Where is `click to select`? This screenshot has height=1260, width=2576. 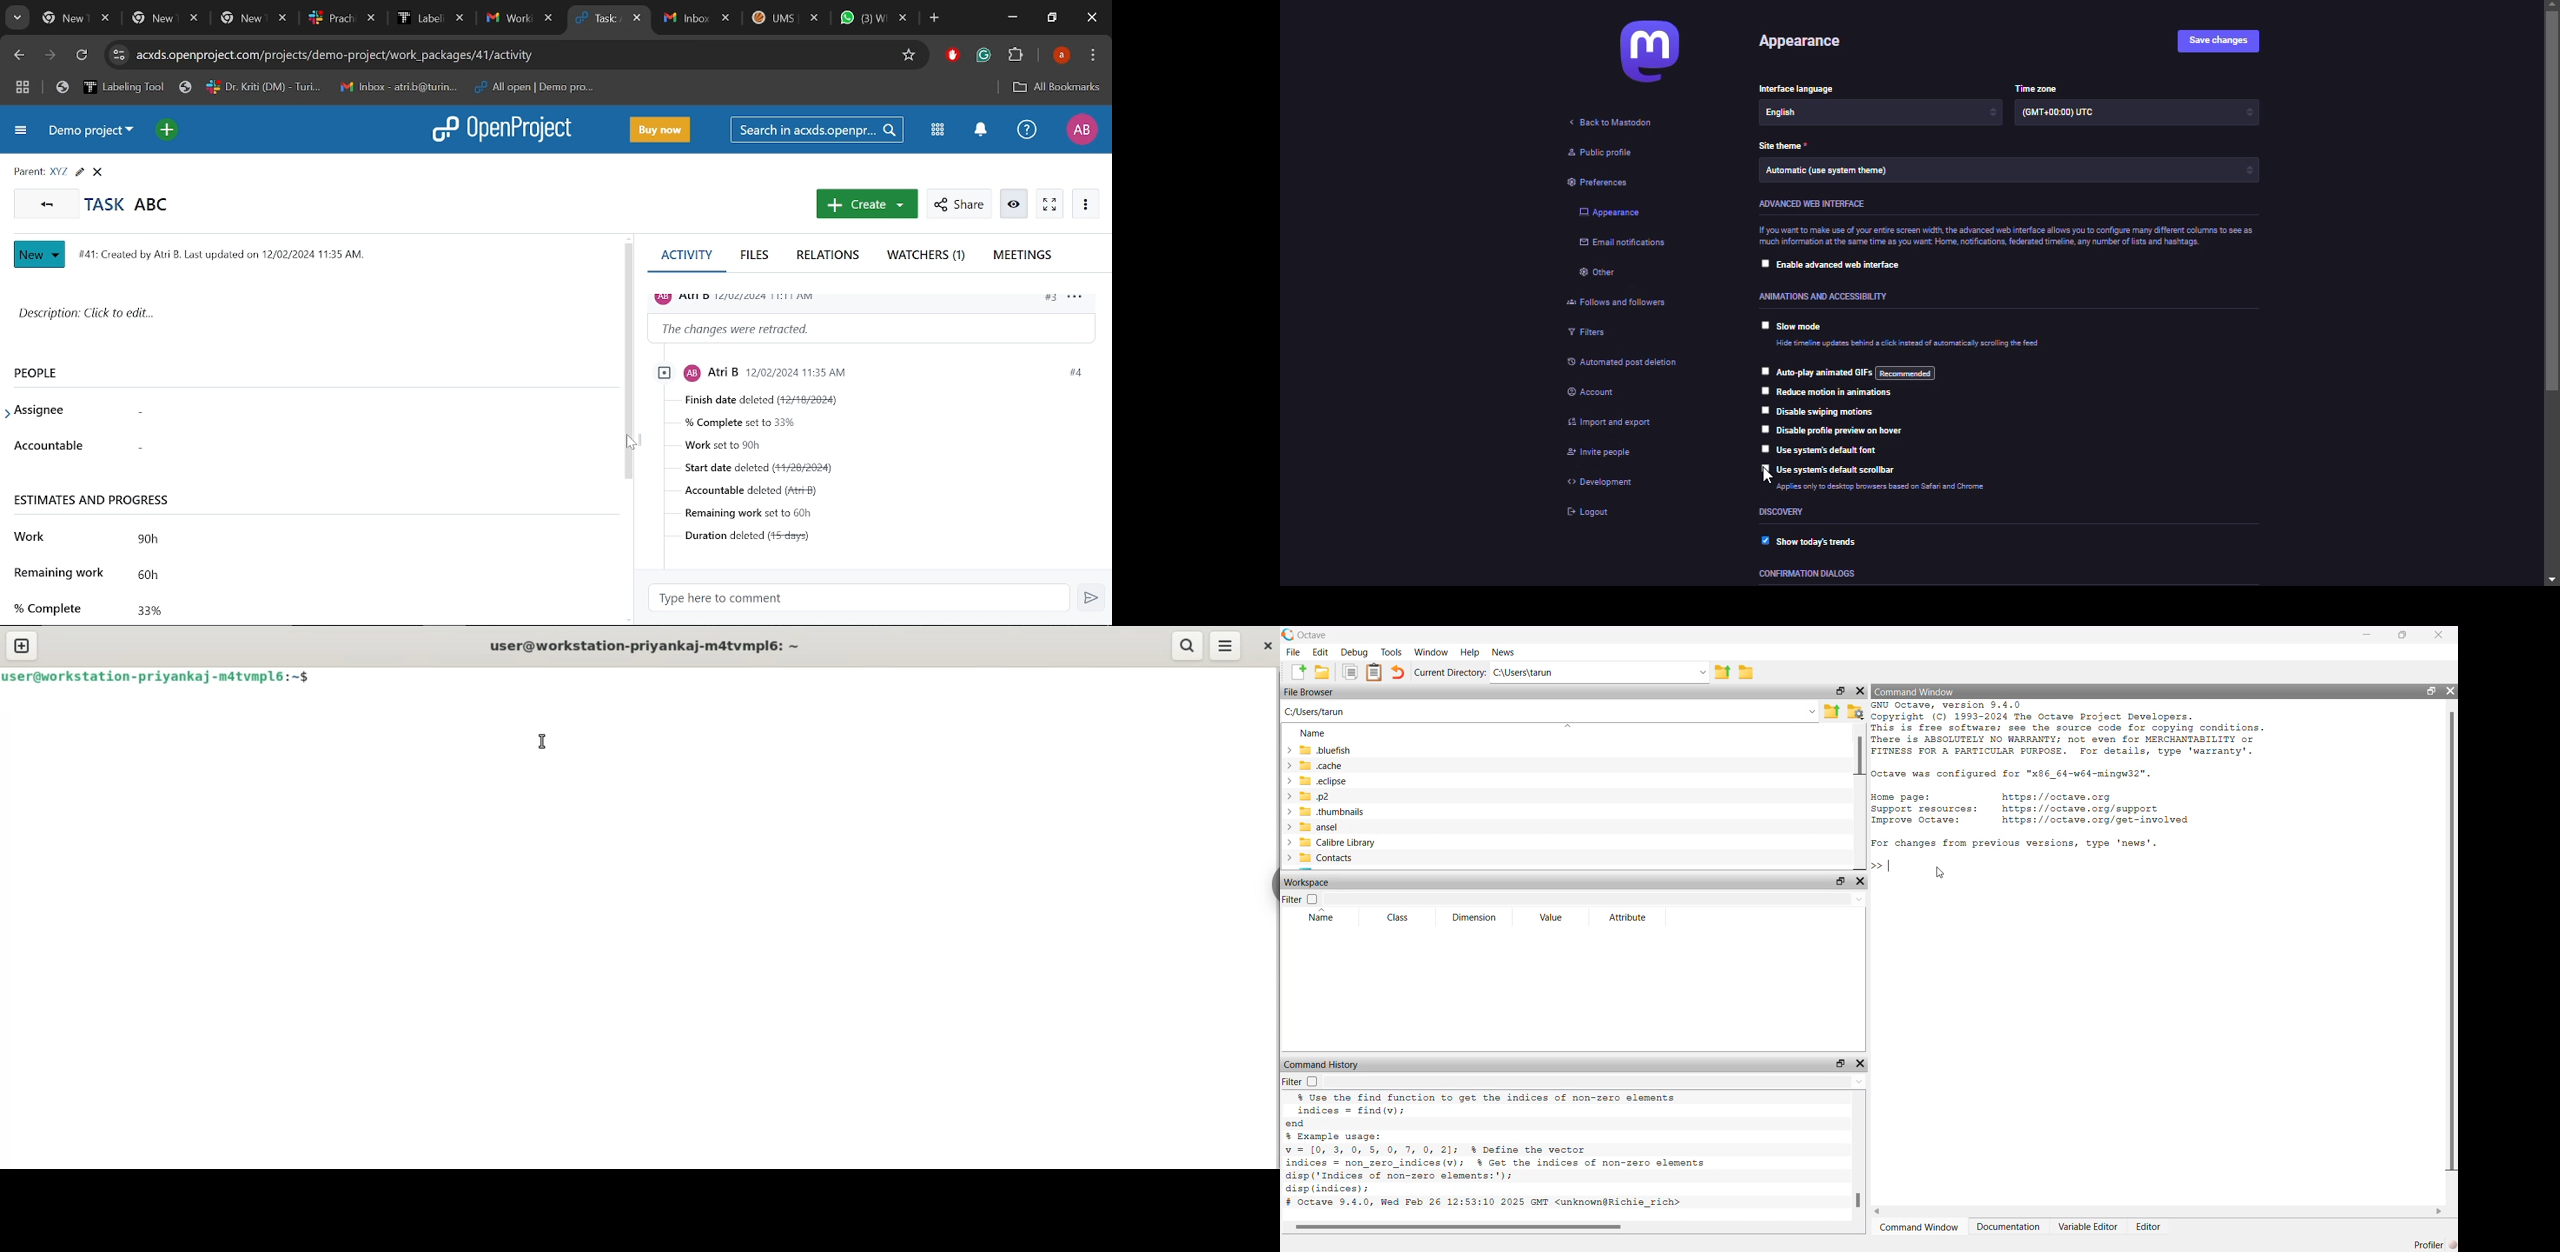 click to select is located at coordinates (1765, 469).